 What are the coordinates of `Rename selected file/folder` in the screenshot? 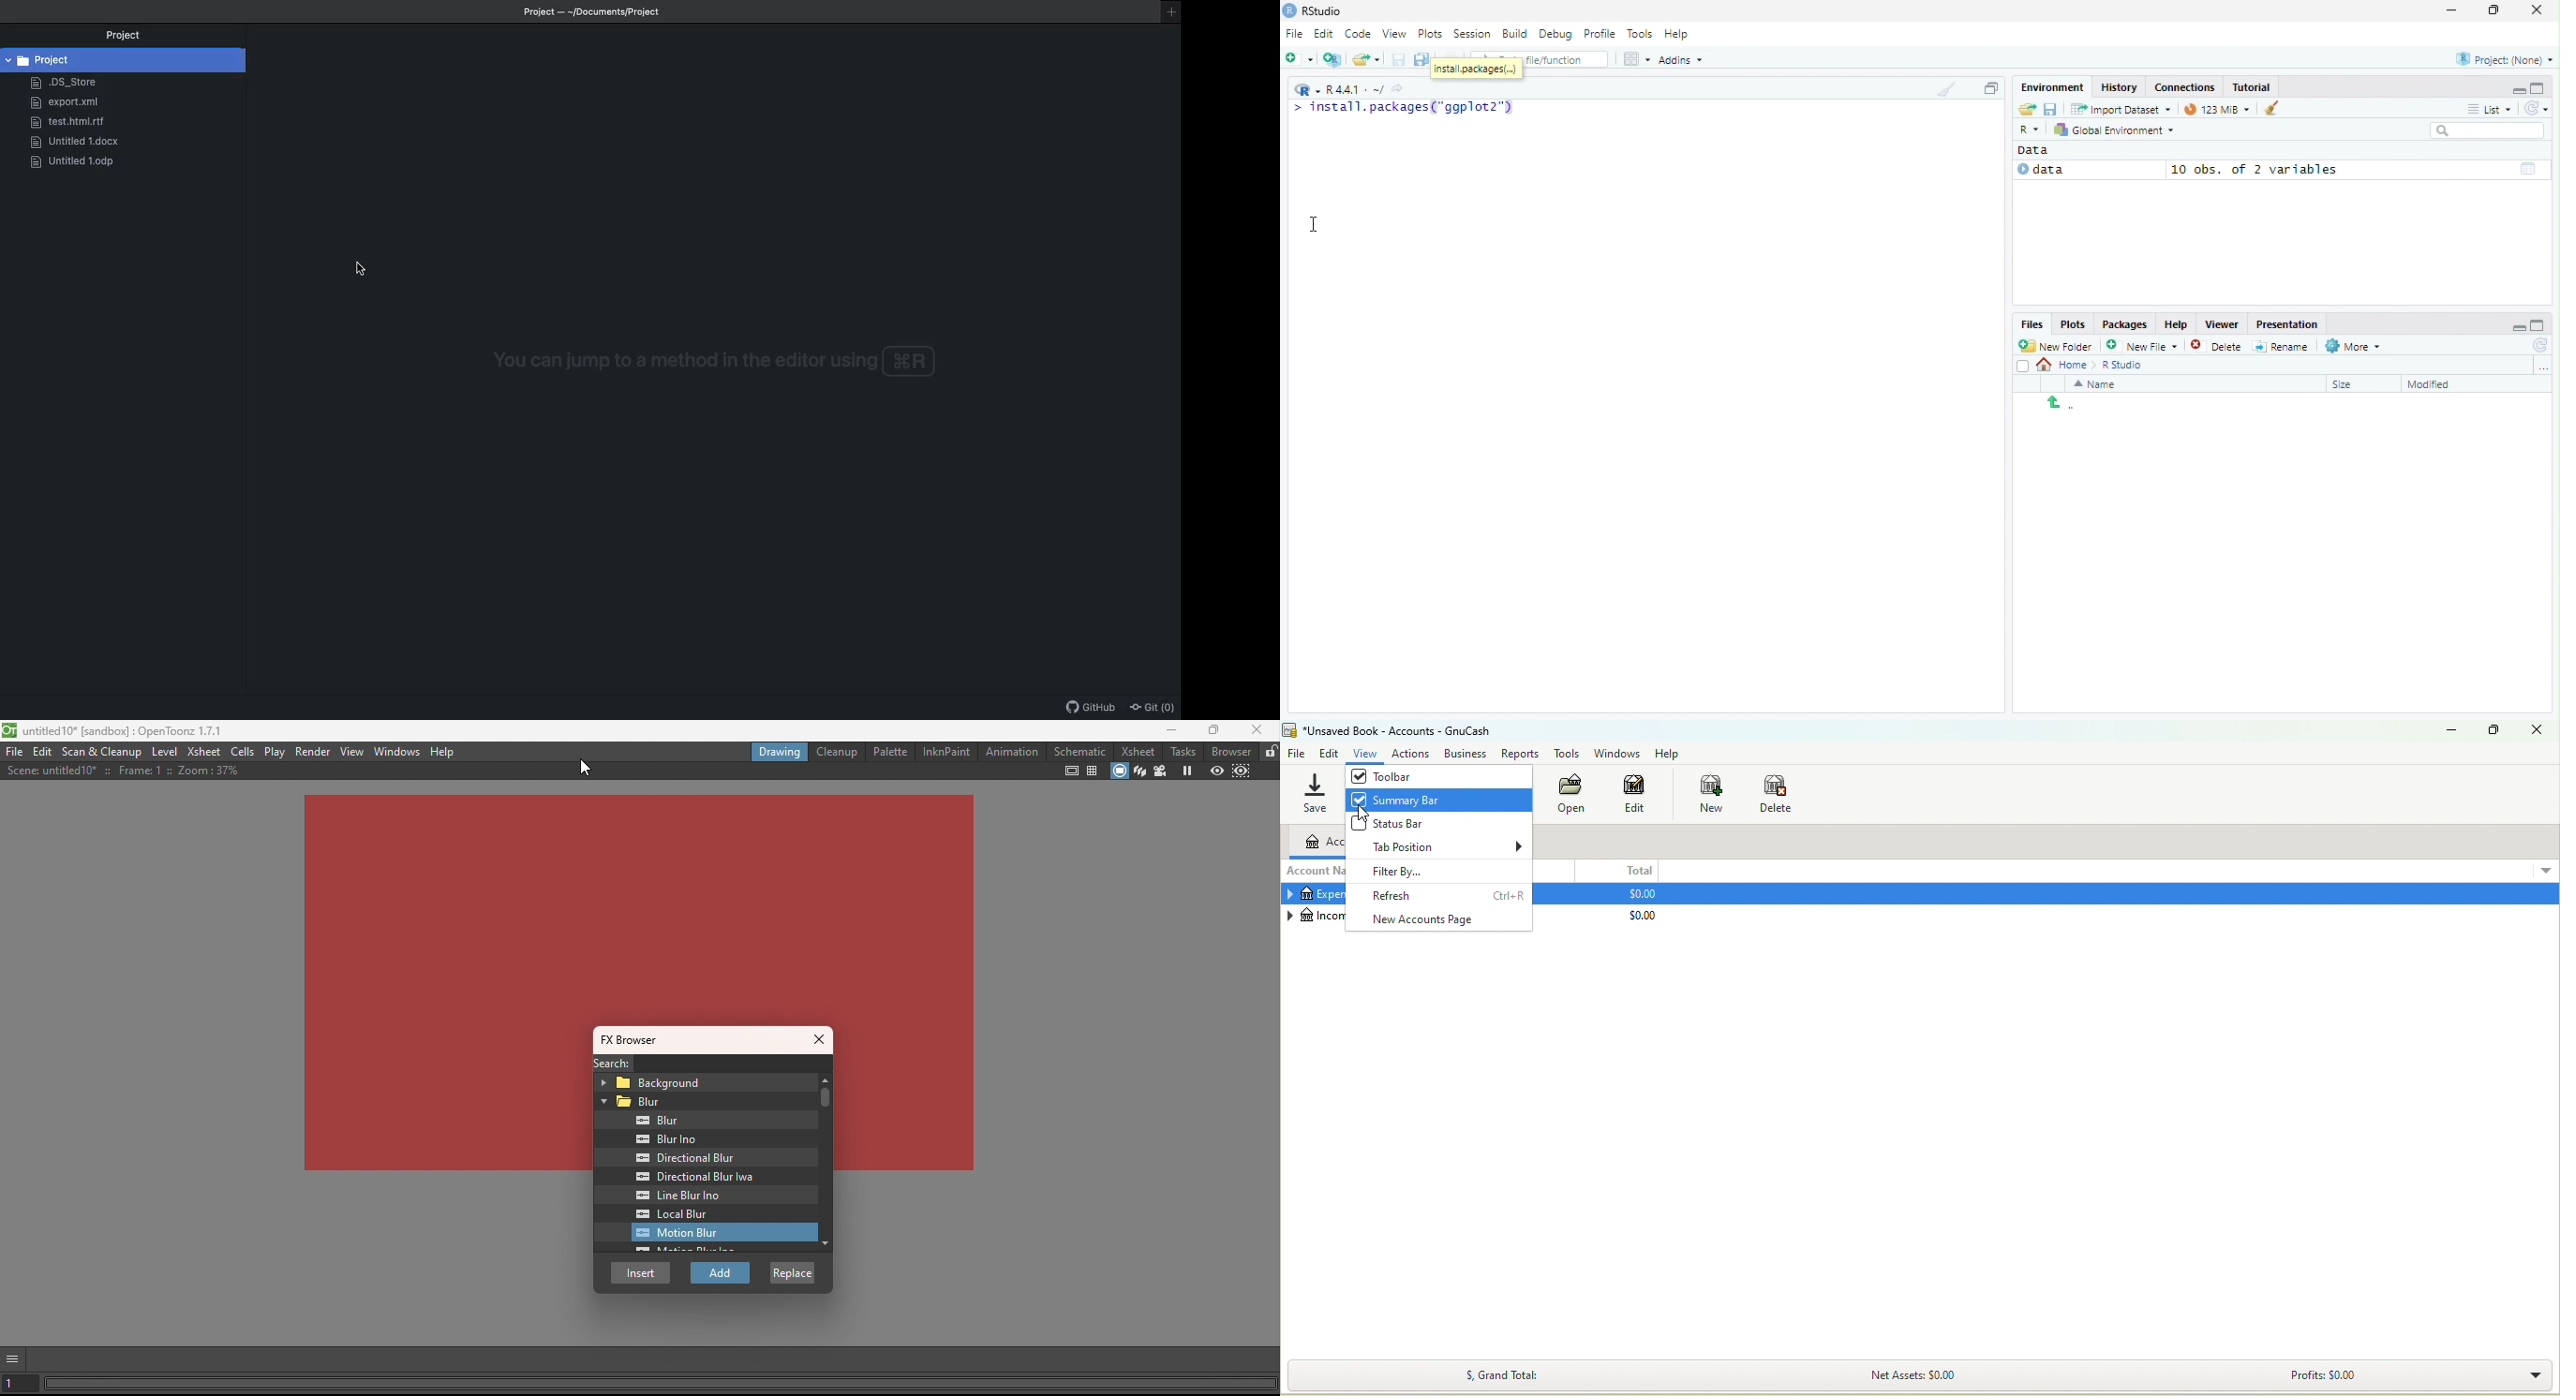 It's located at (2281, 345).